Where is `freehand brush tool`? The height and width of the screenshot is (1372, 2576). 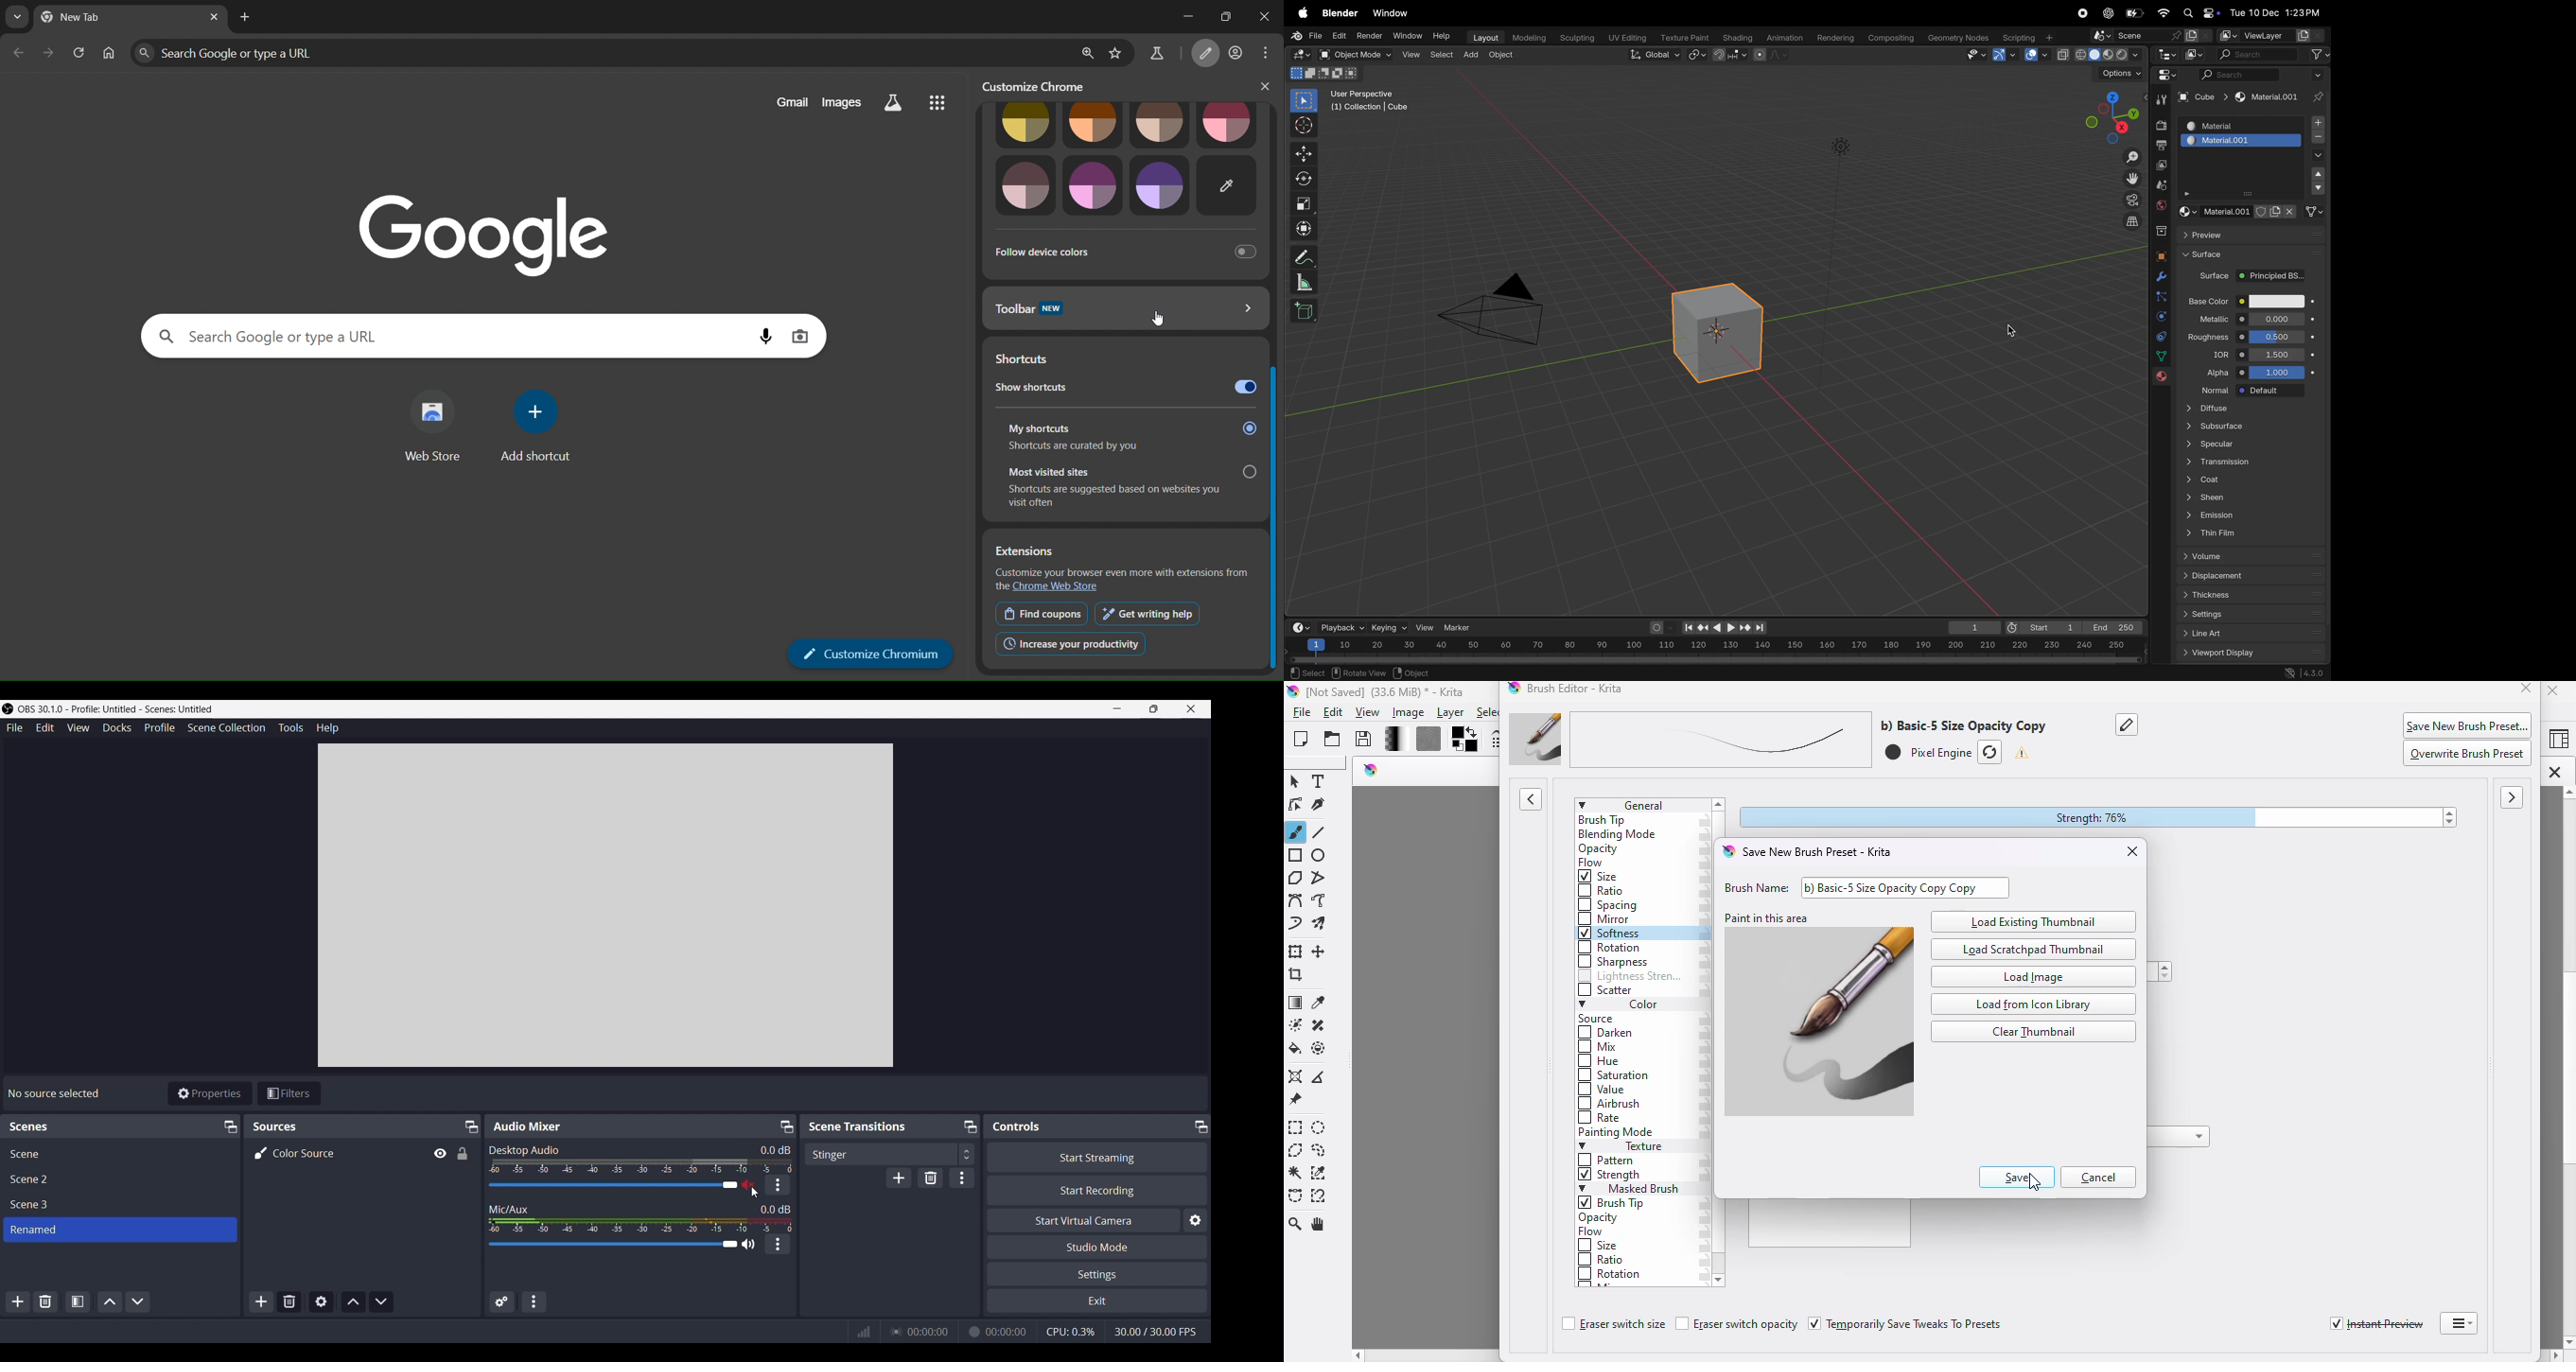
freehand brush tool is located at coordinates (1296, 831).